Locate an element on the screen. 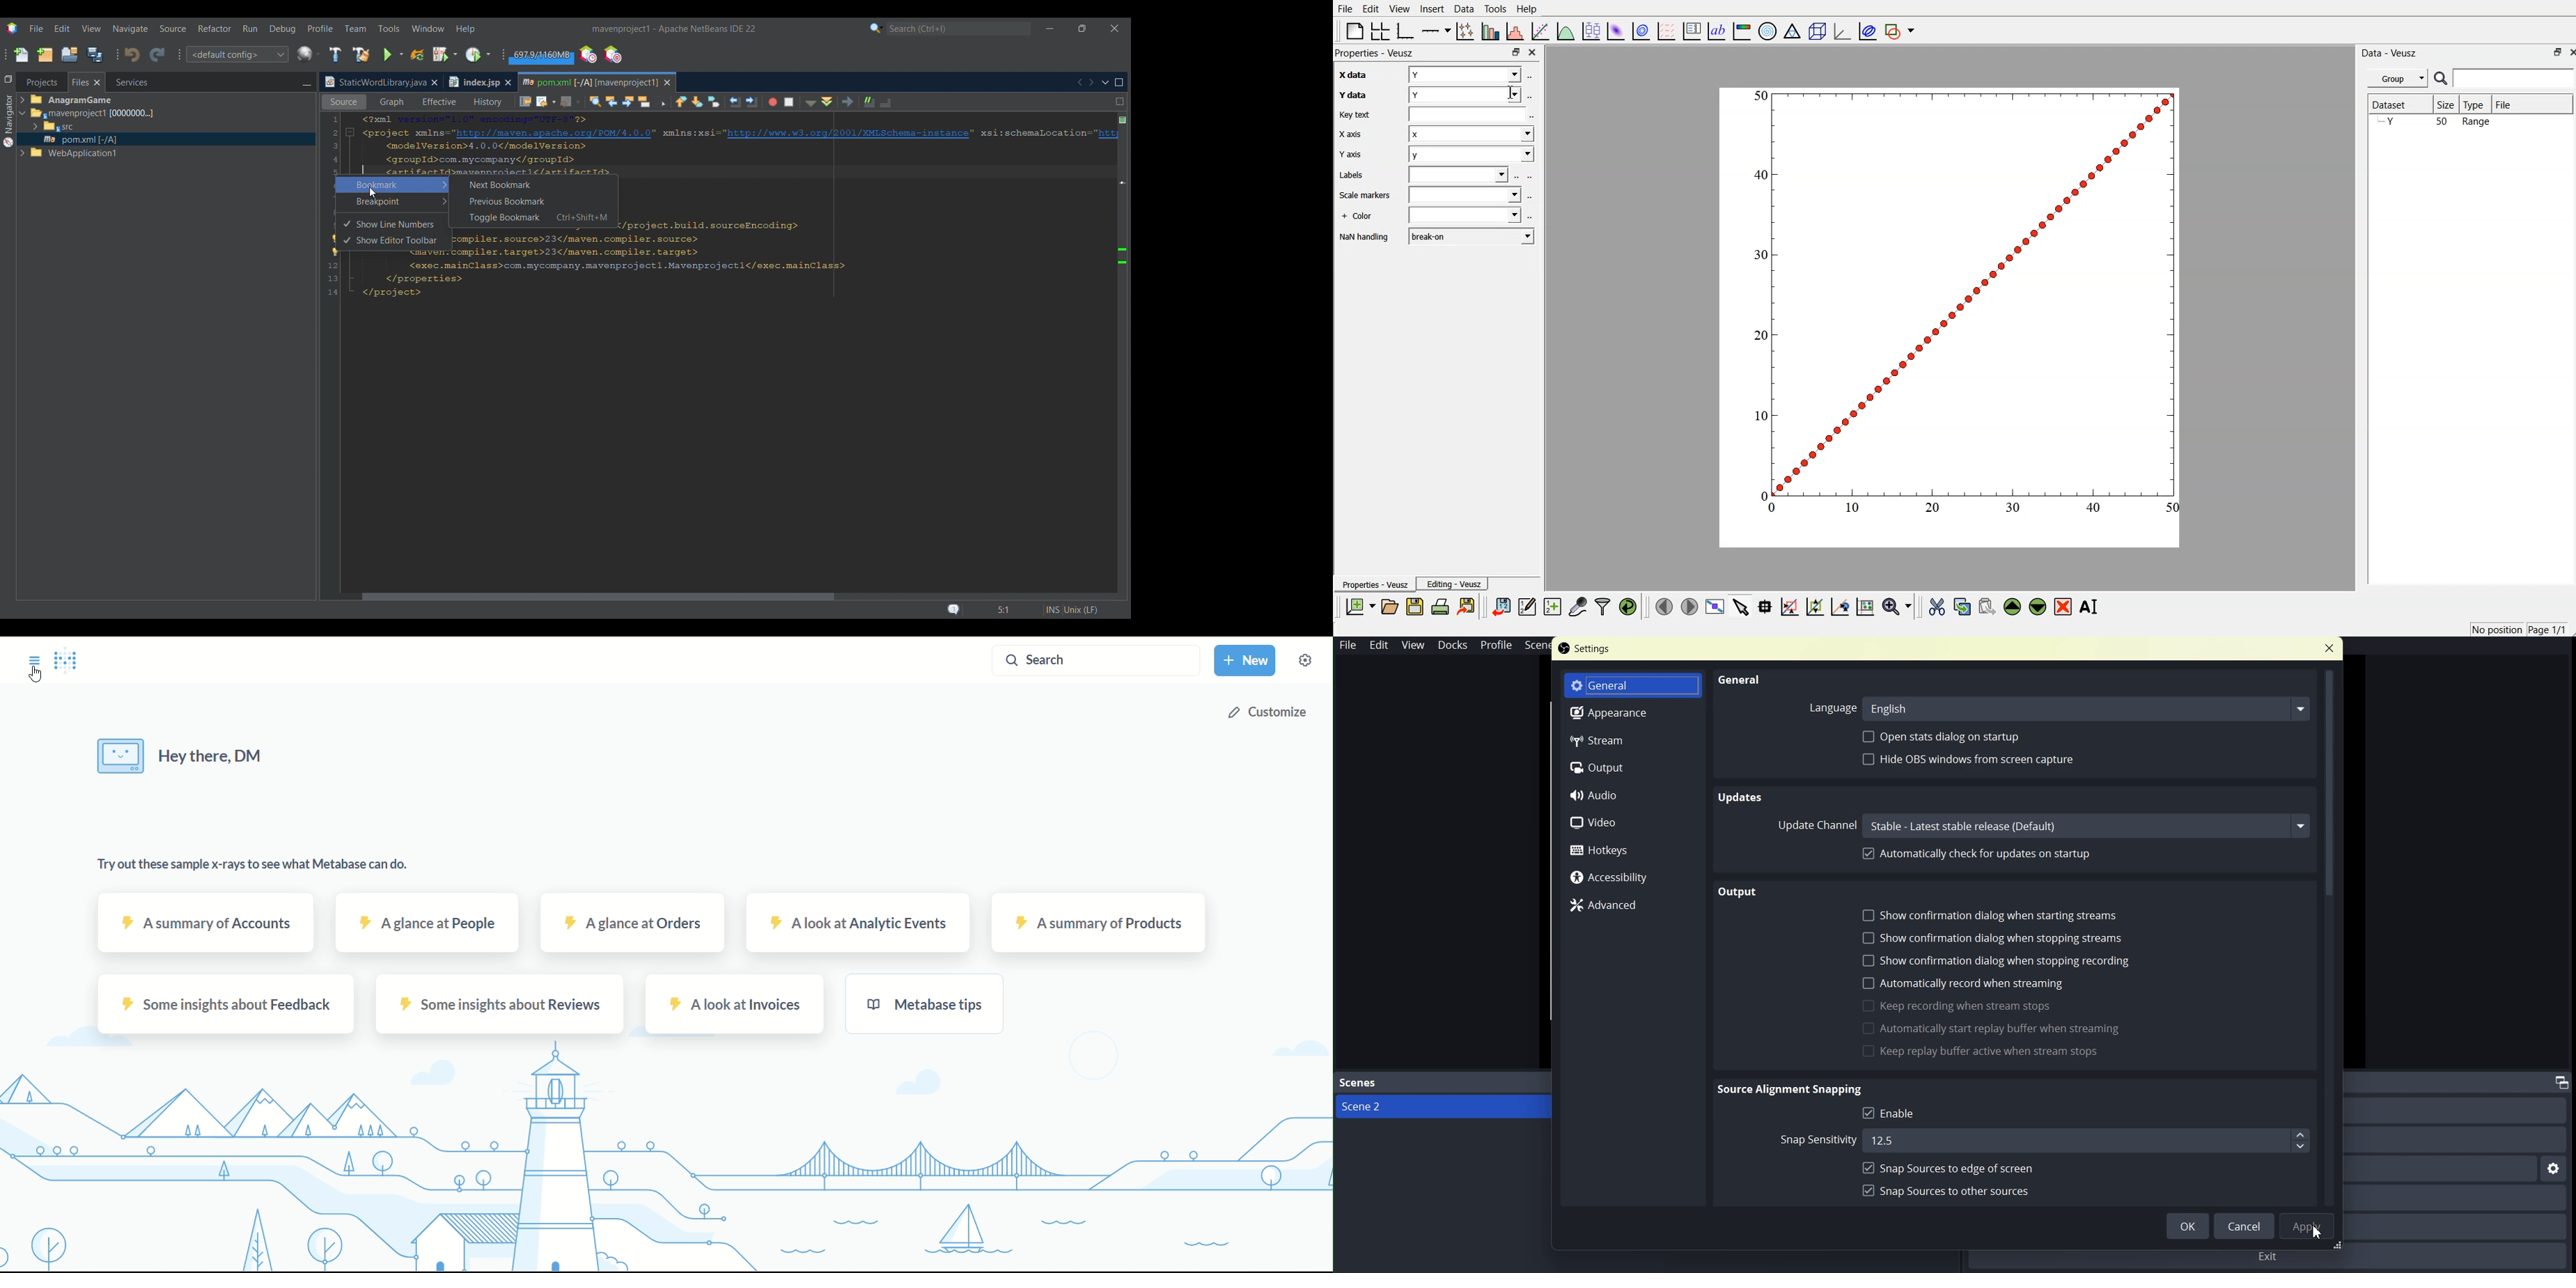 This screenshot has height=1288, width=2576. Automatically check for updates on startup is located at coordinates (1977, 853).